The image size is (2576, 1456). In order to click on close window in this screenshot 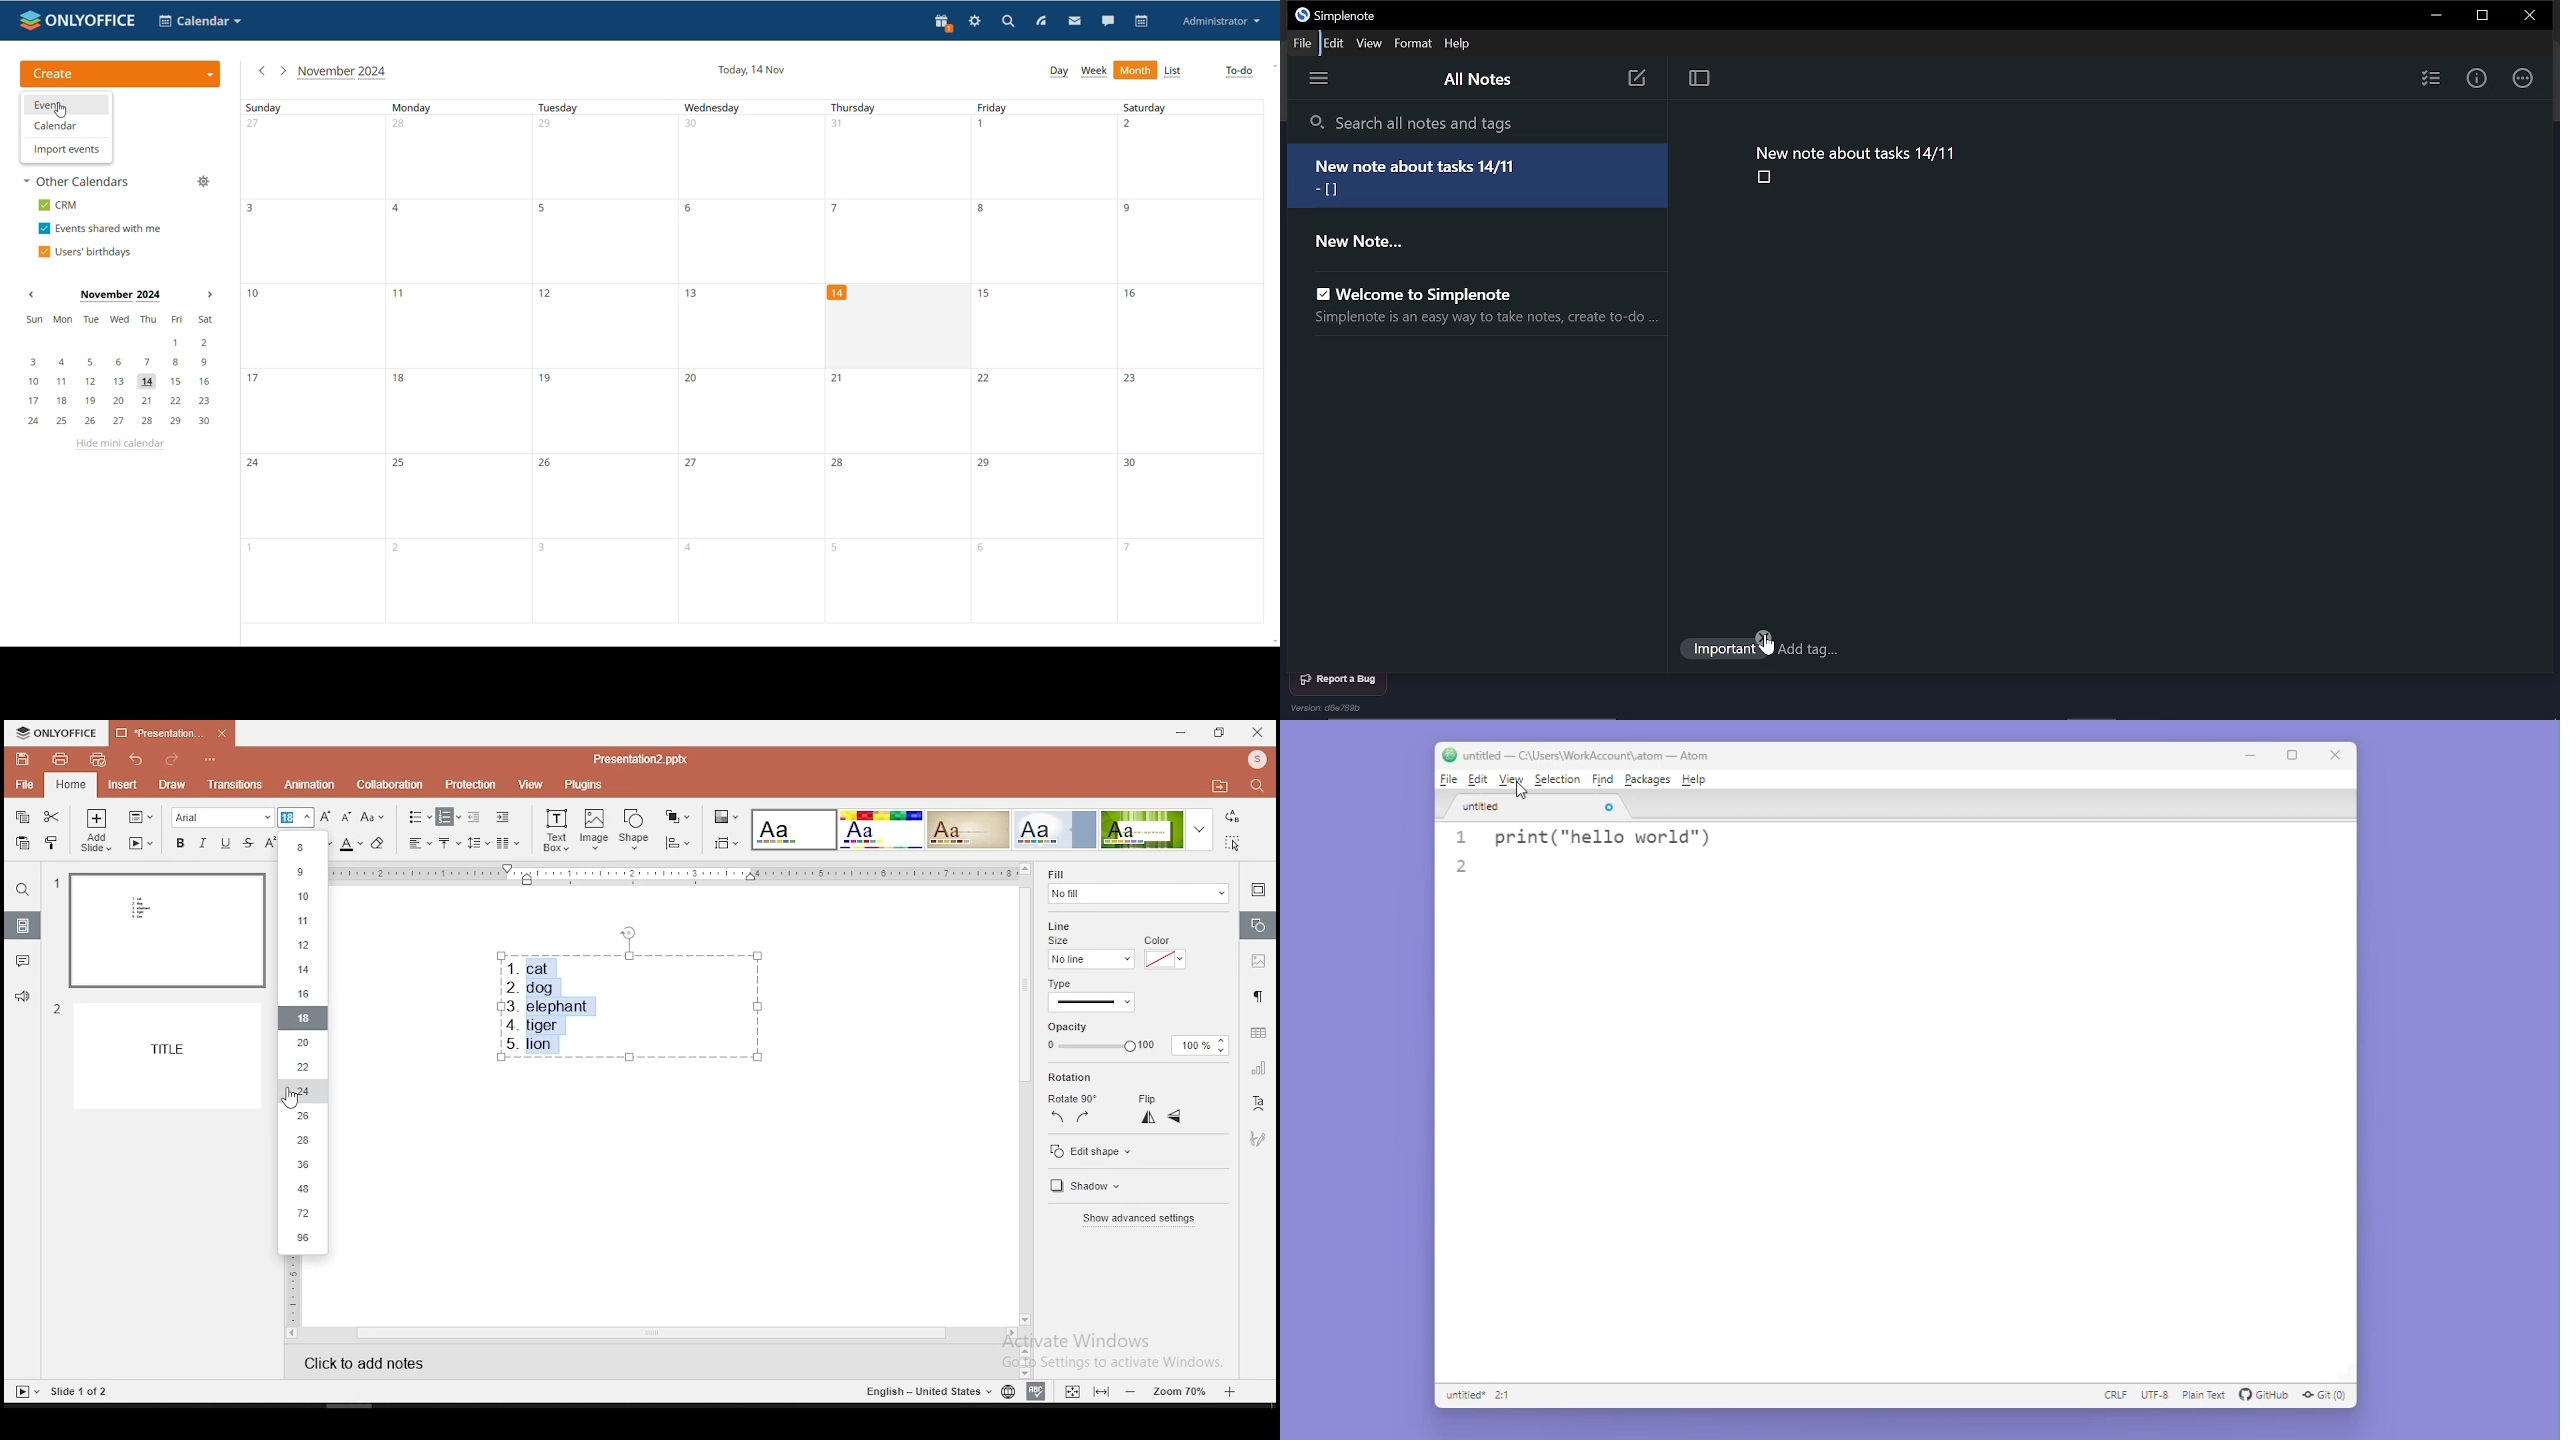, I will do `click(1259, 733)`.